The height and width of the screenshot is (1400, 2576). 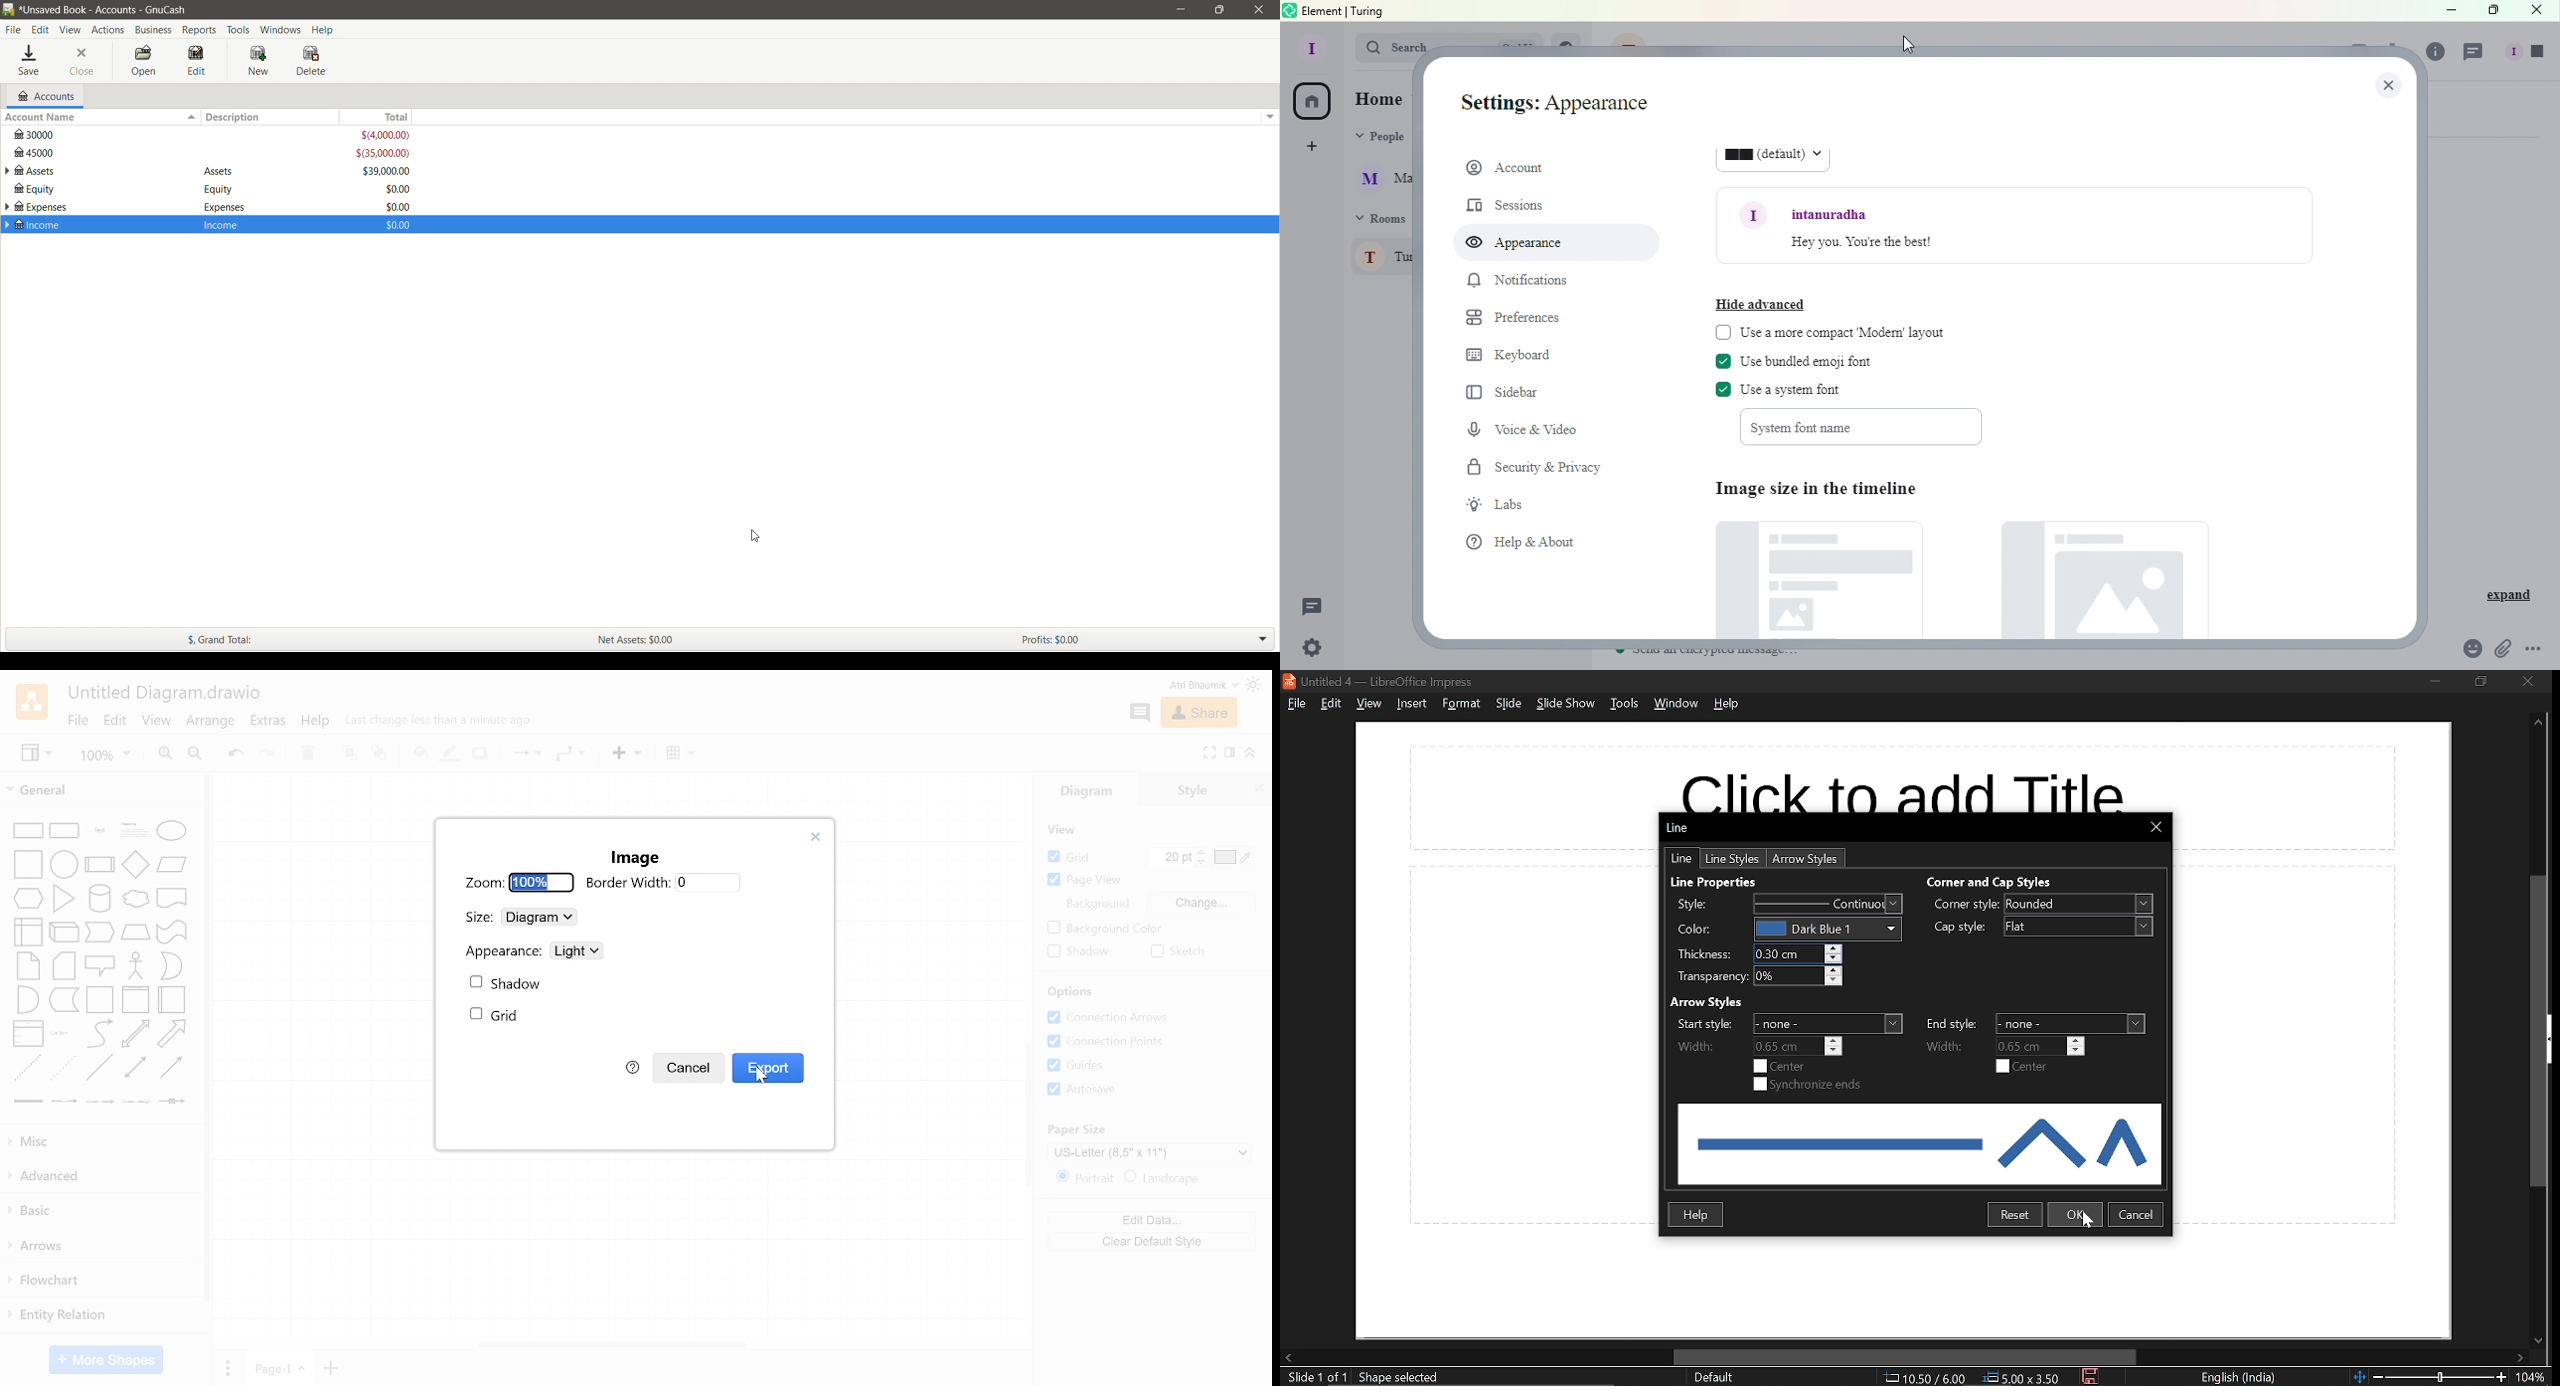 What do you see at coordinates (1312, 604) in the screenshot?
I see `Threads` at bounding box center [1312, 604].